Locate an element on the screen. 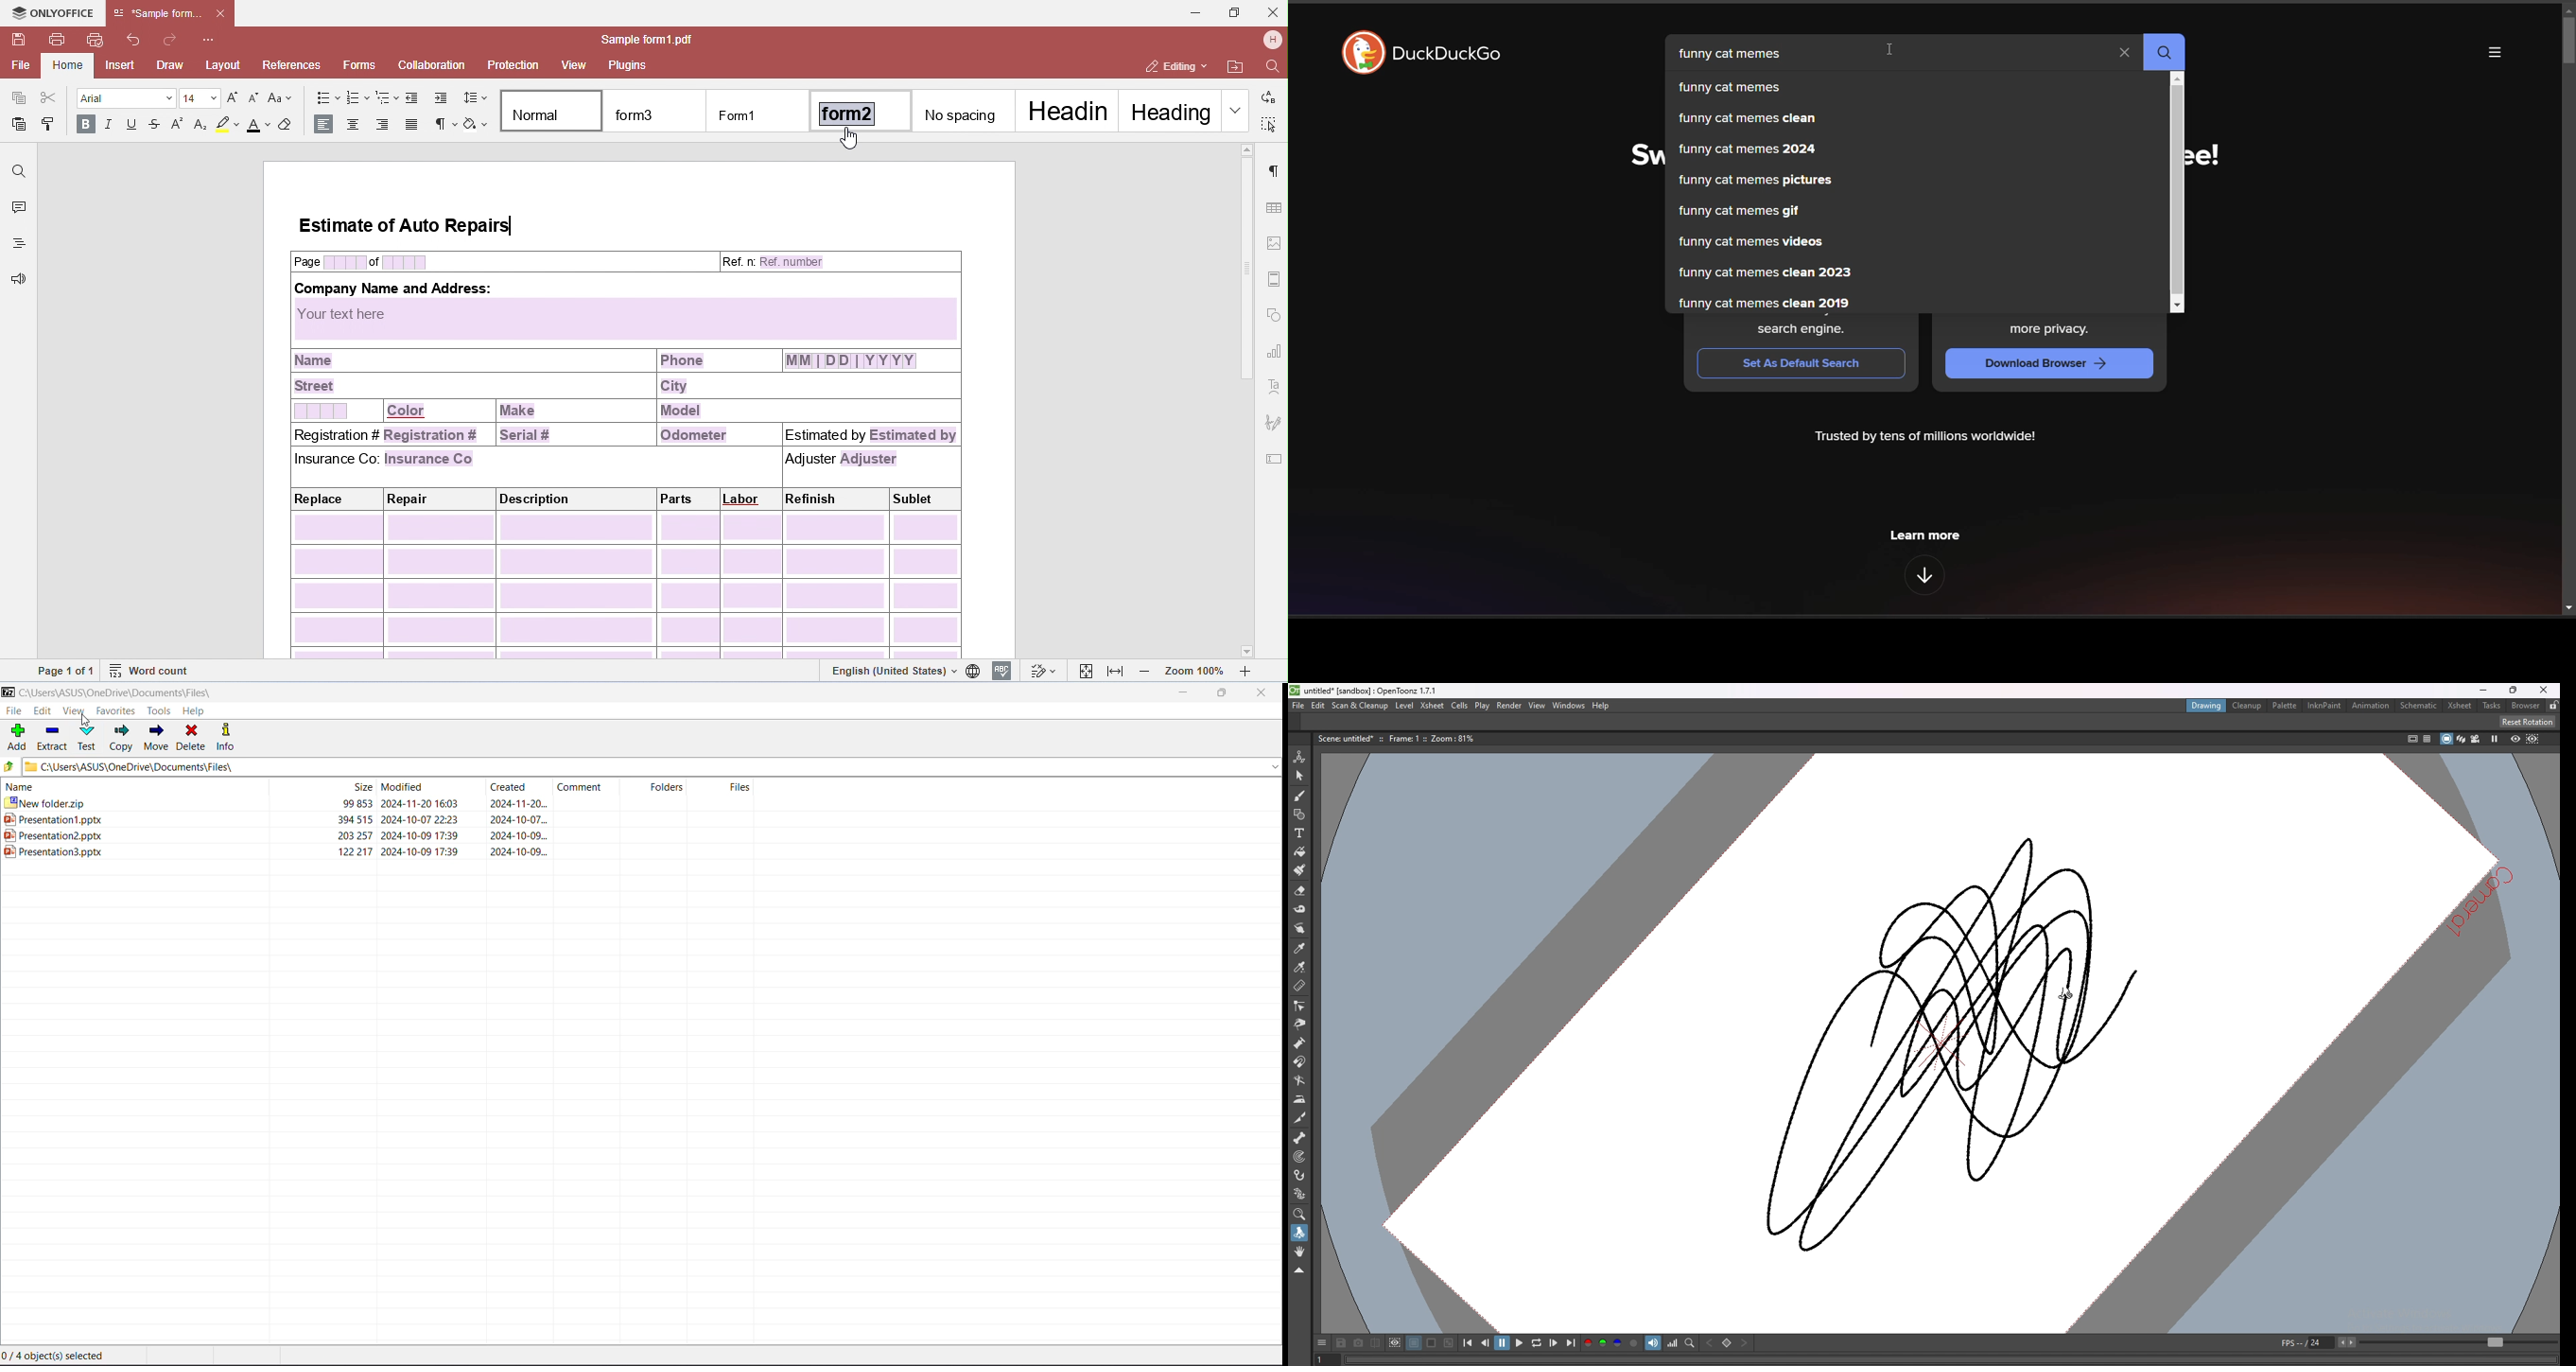 This screenshot has width=2576, height=1372. locator is located at coordinates (1690, 1343).